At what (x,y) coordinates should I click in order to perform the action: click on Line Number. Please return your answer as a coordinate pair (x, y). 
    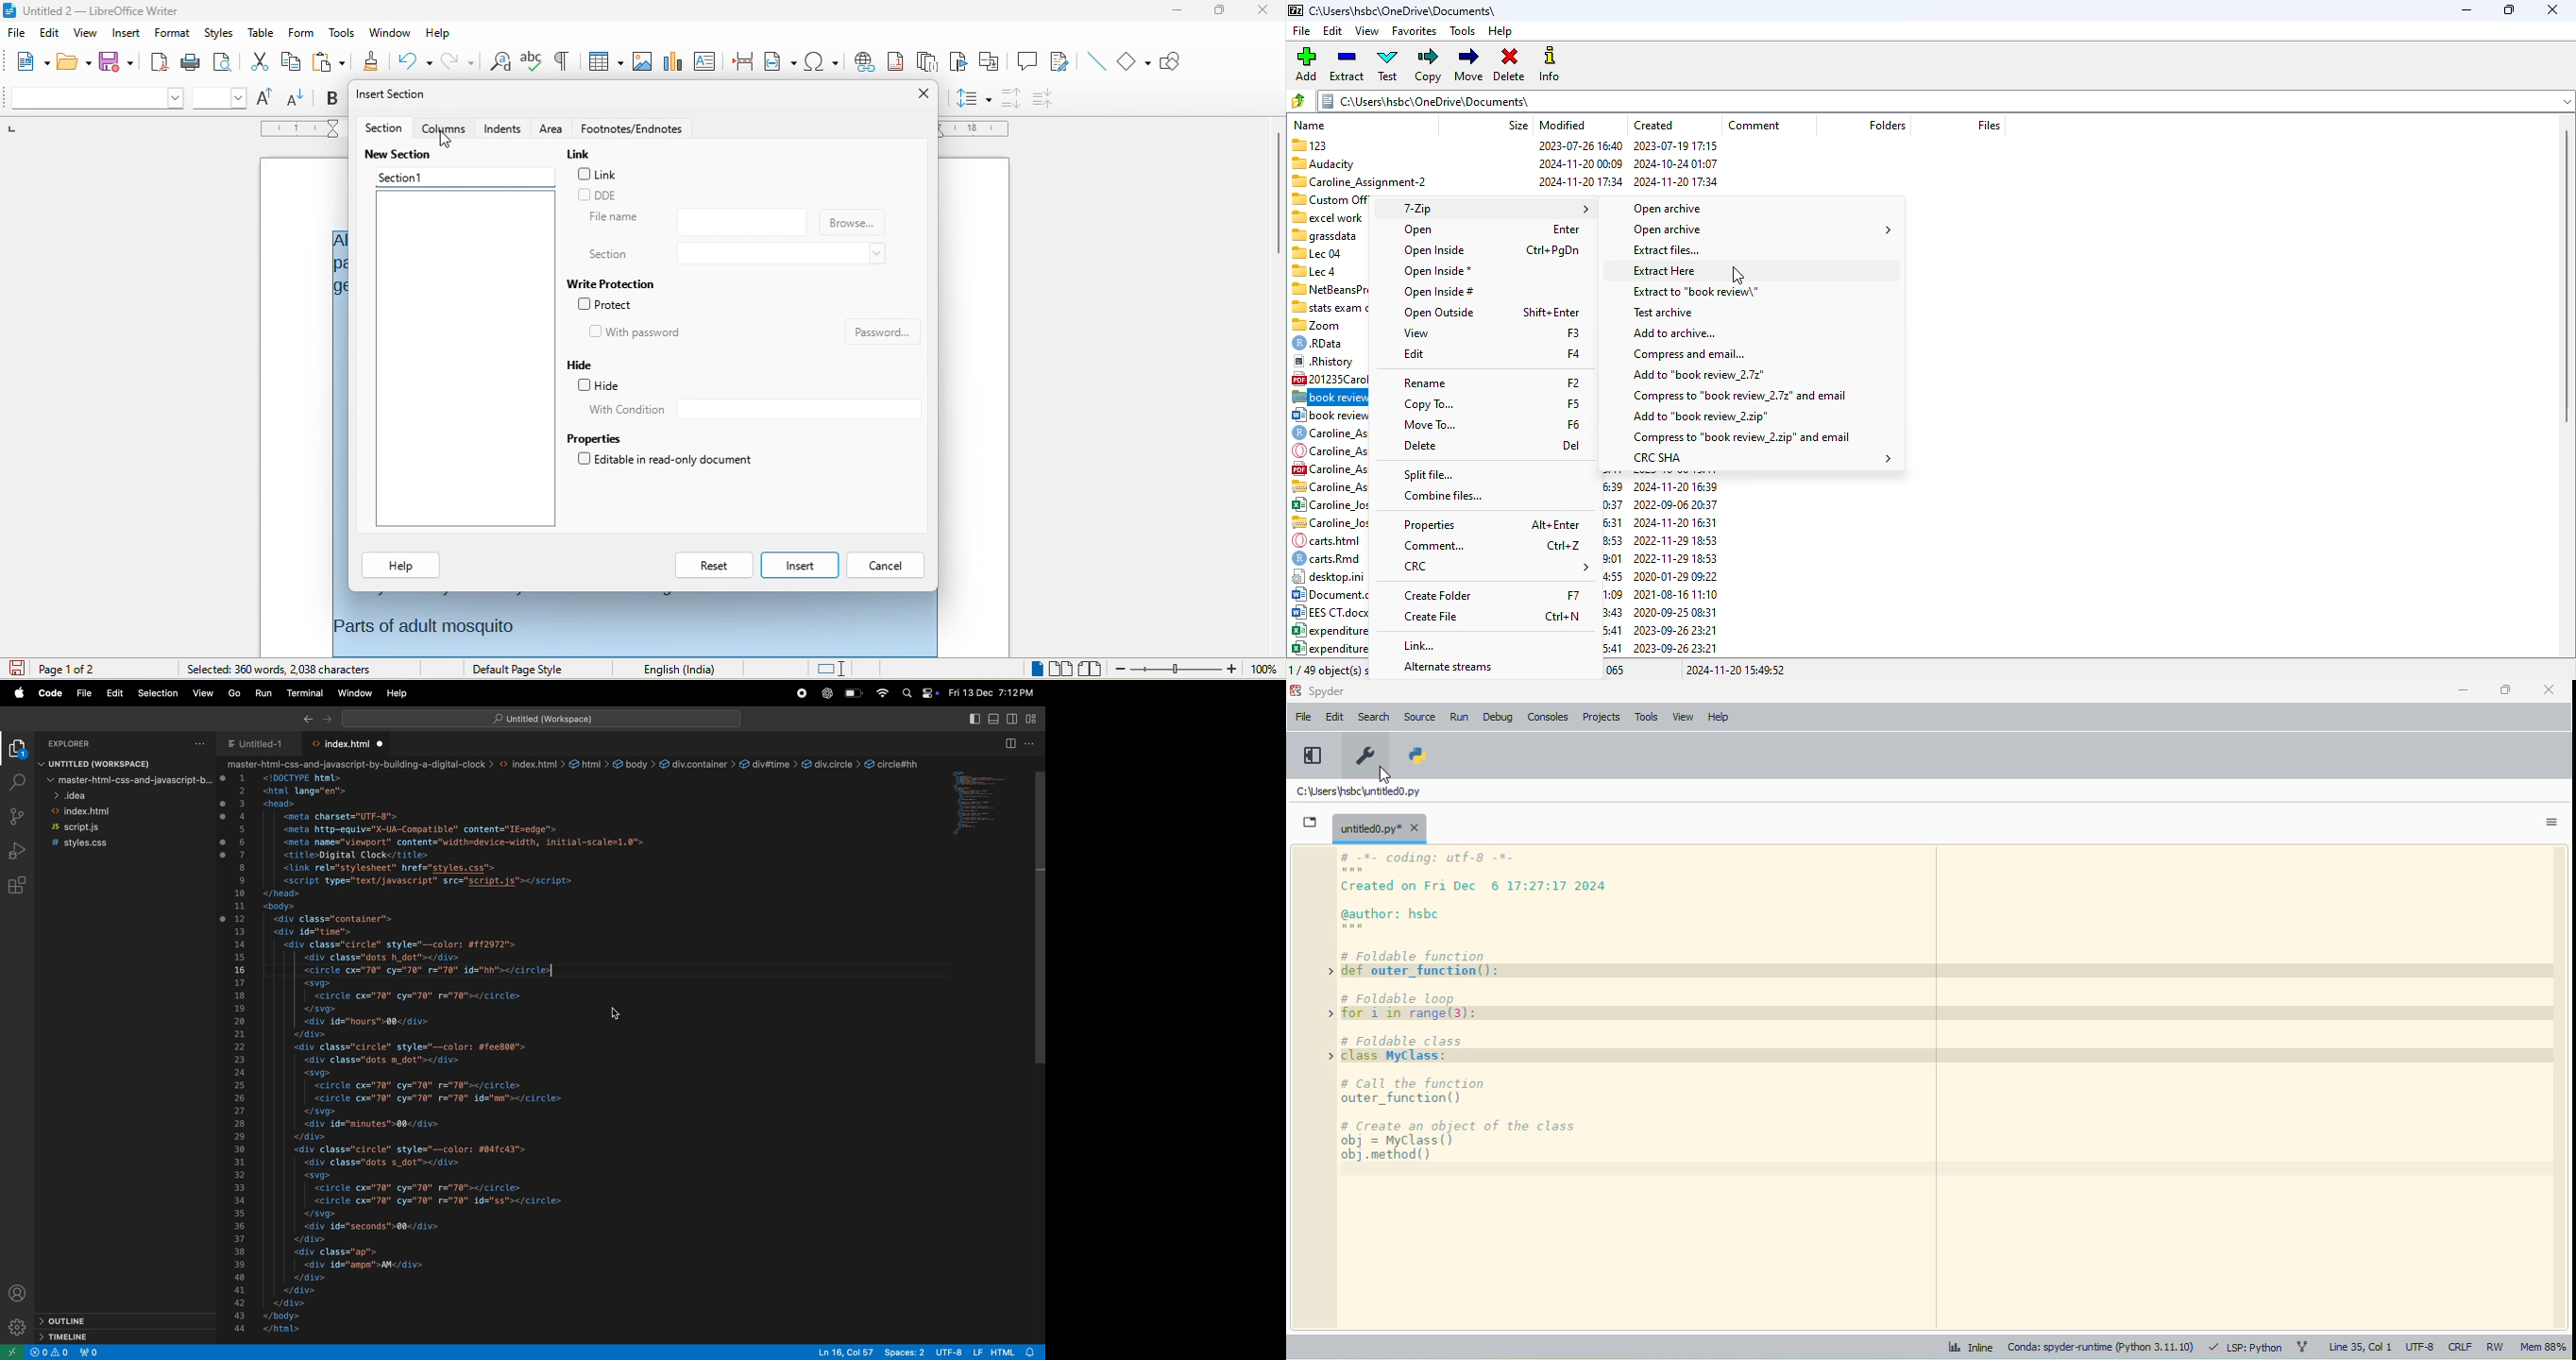
    Looking at the image, I should click on (240, 1054).